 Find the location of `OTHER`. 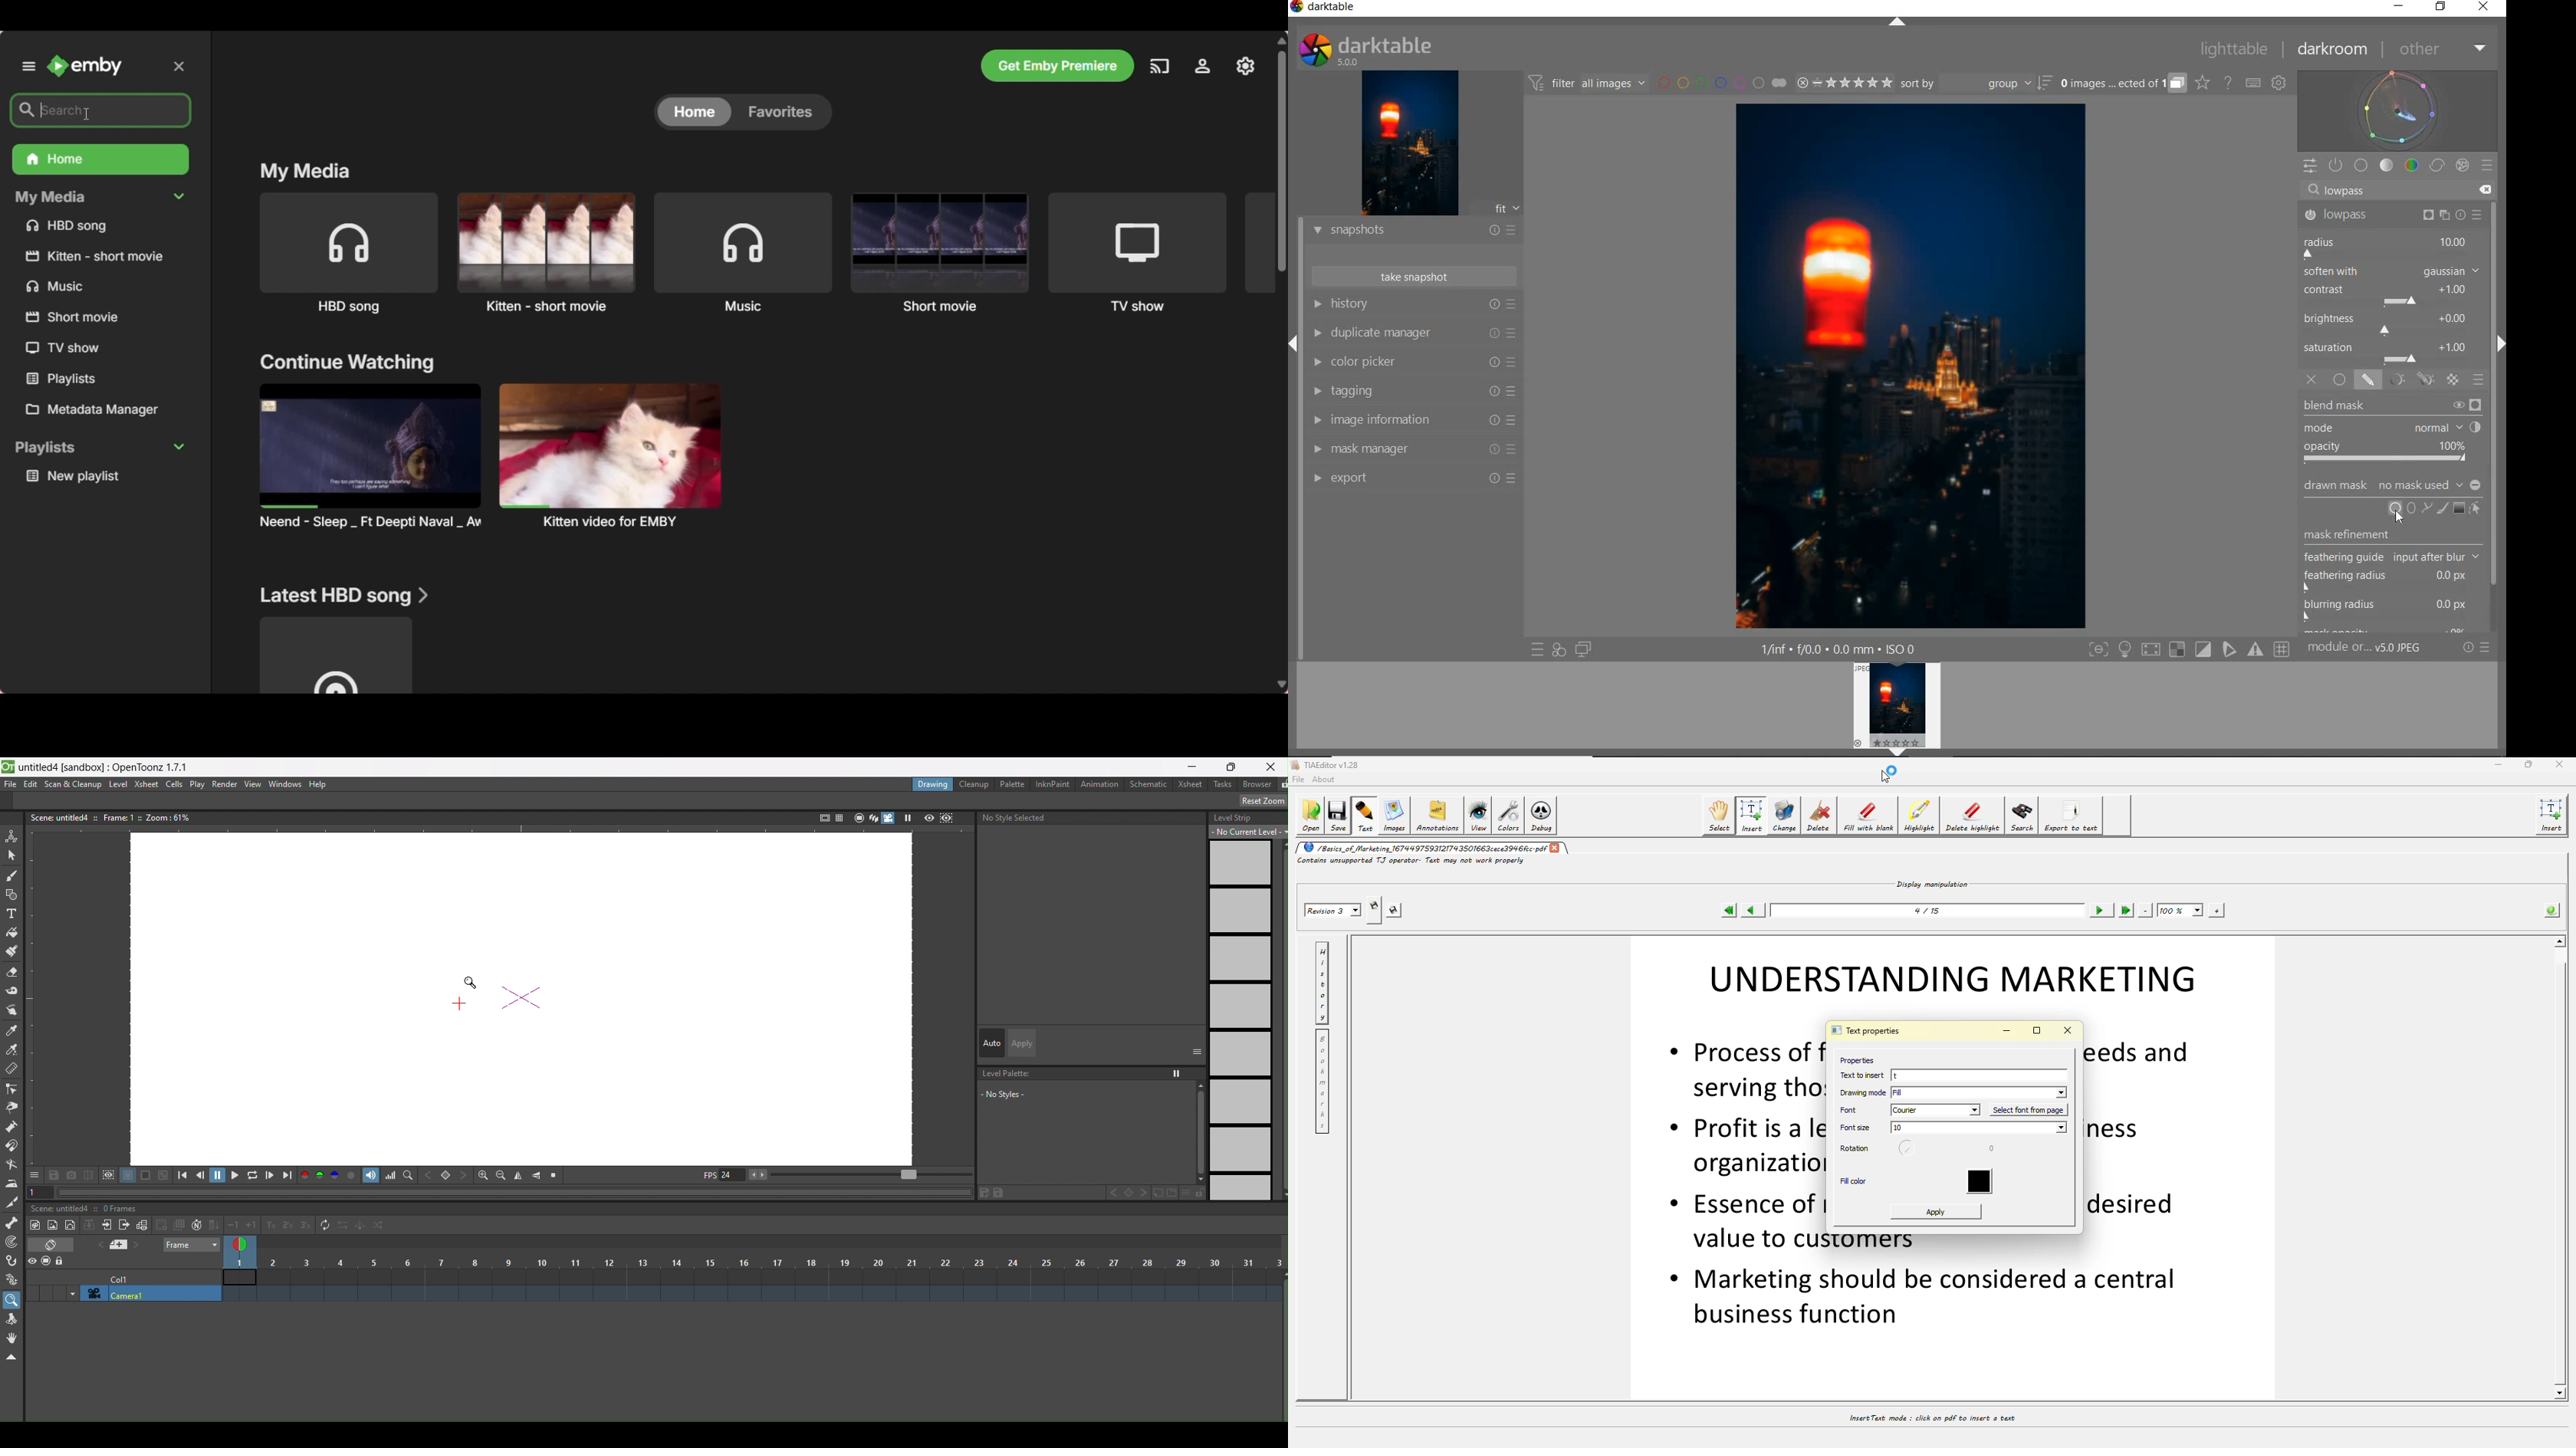

OTHER is located at coordinates (2442, 49).